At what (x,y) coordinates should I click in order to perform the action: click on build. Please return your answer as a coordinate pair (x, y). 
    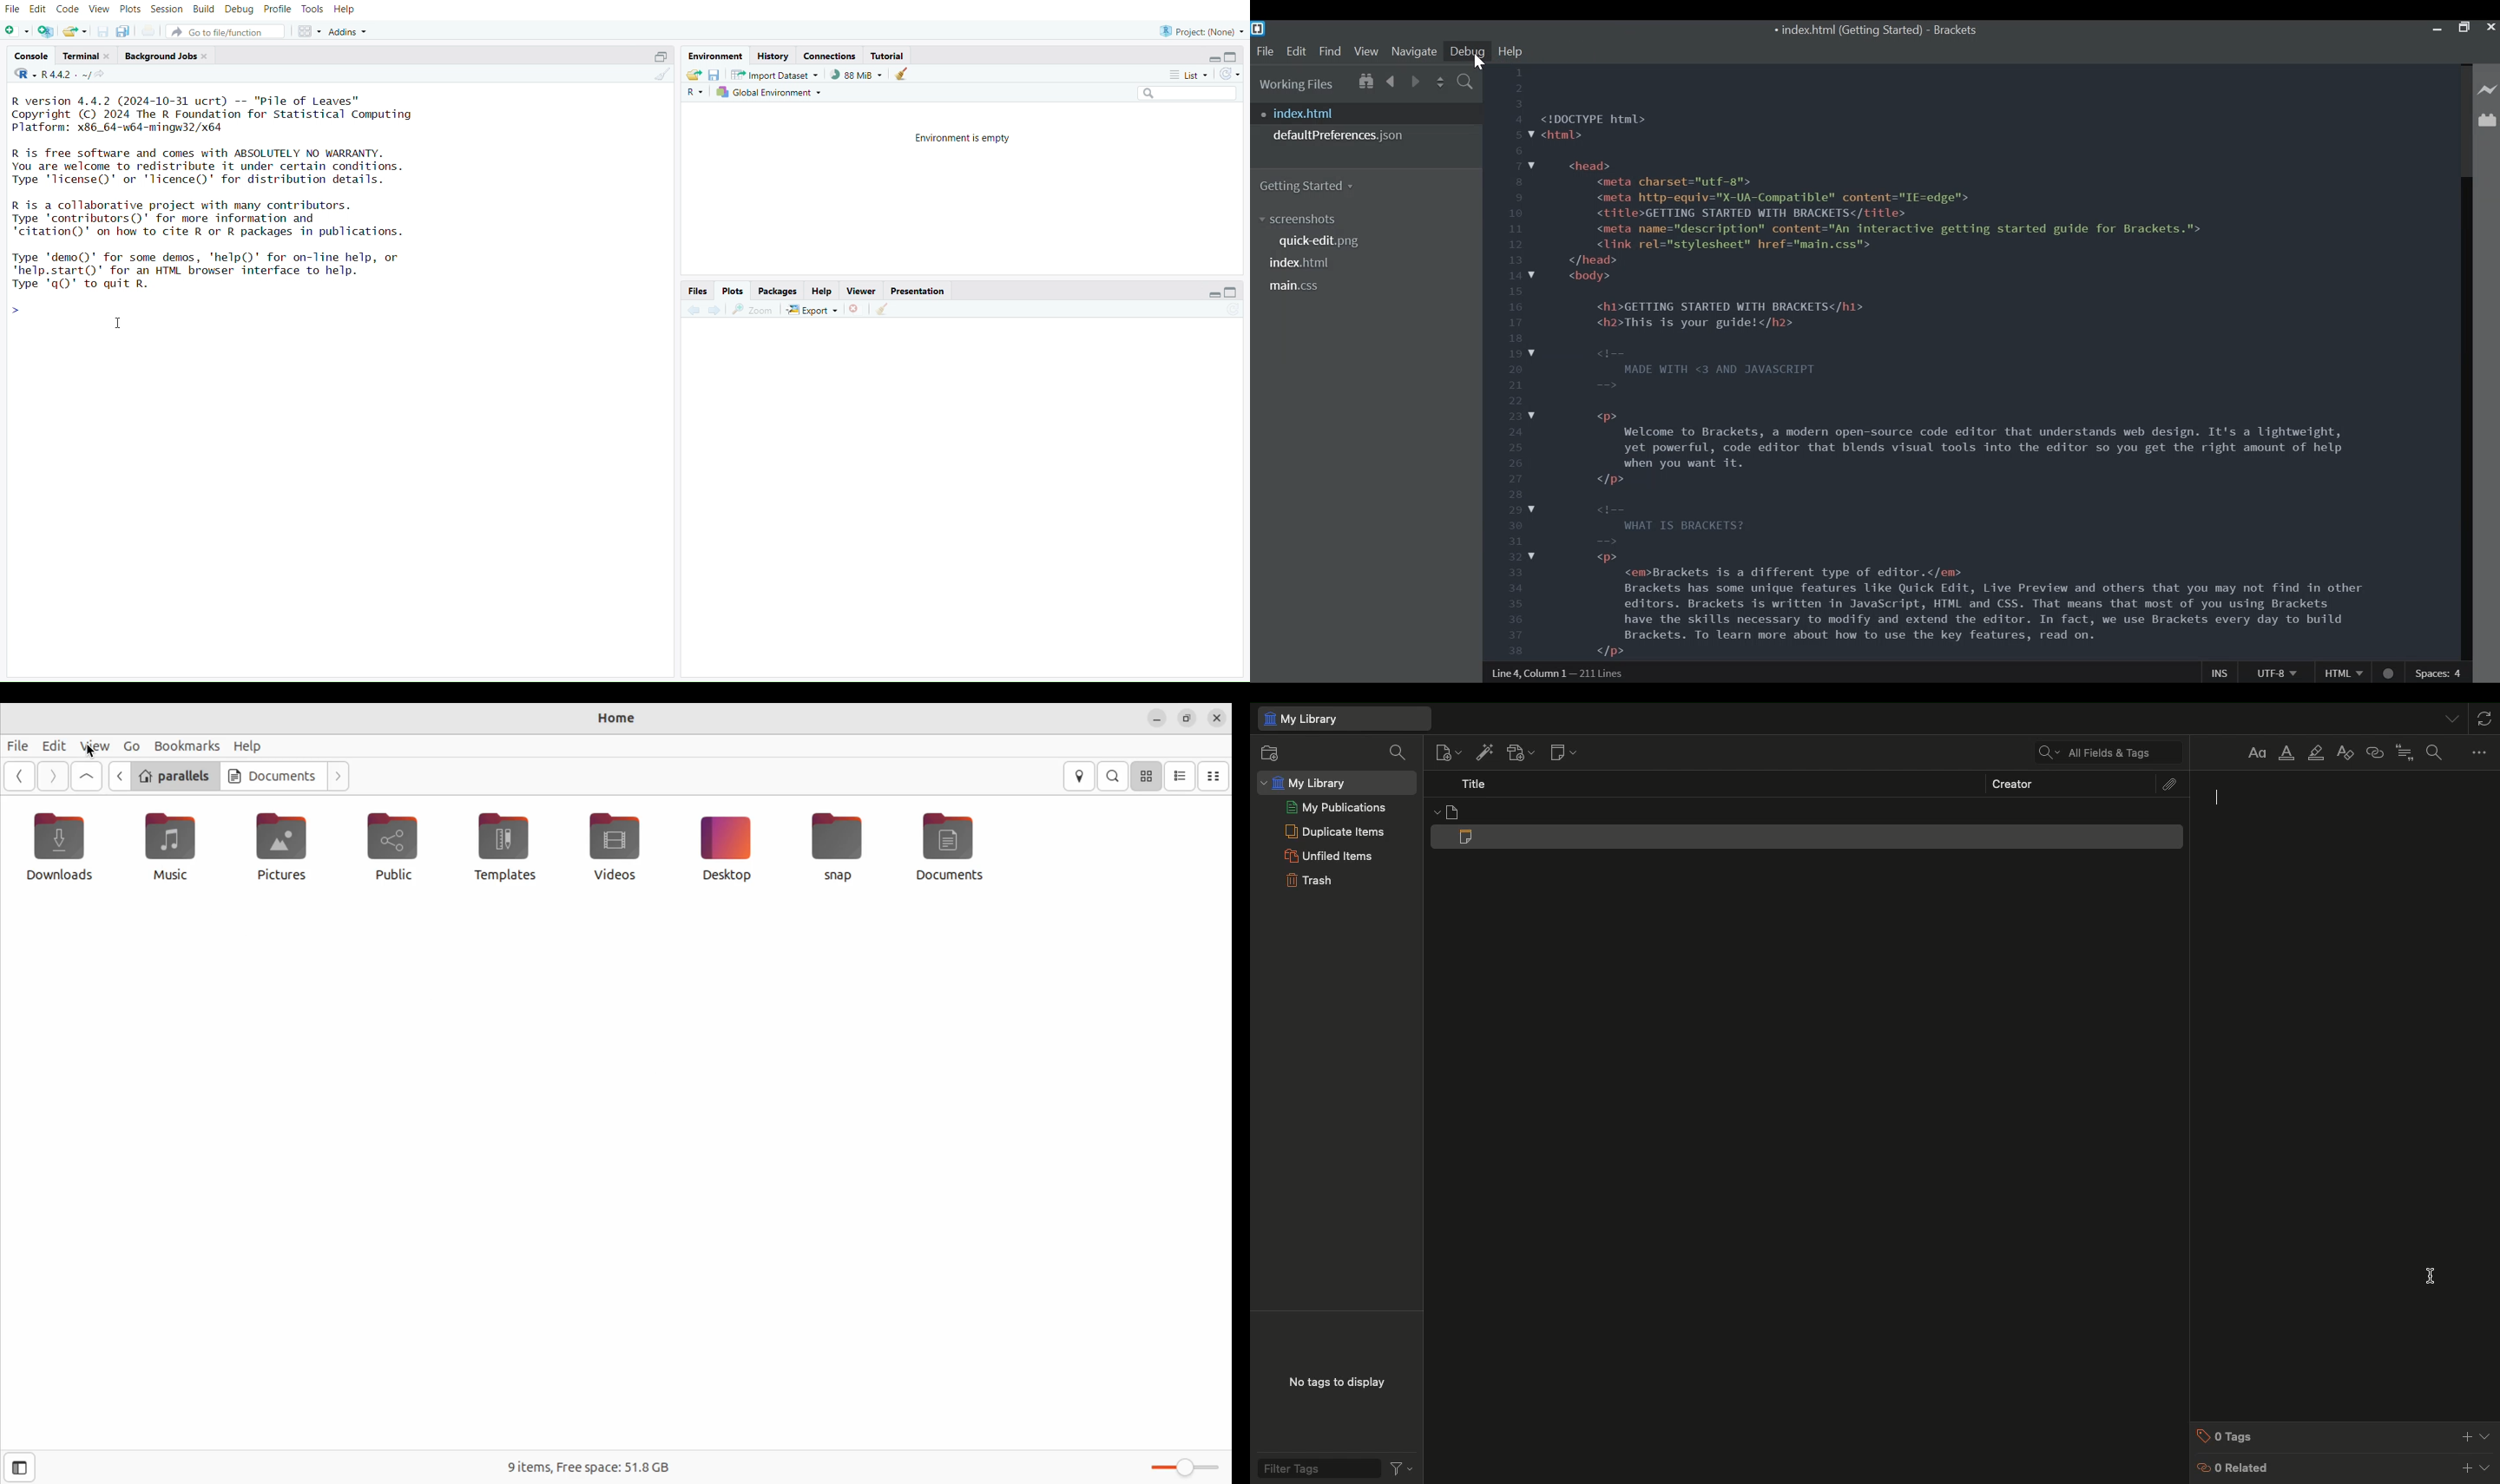
    Looking at the image, I should click on (204, 9).